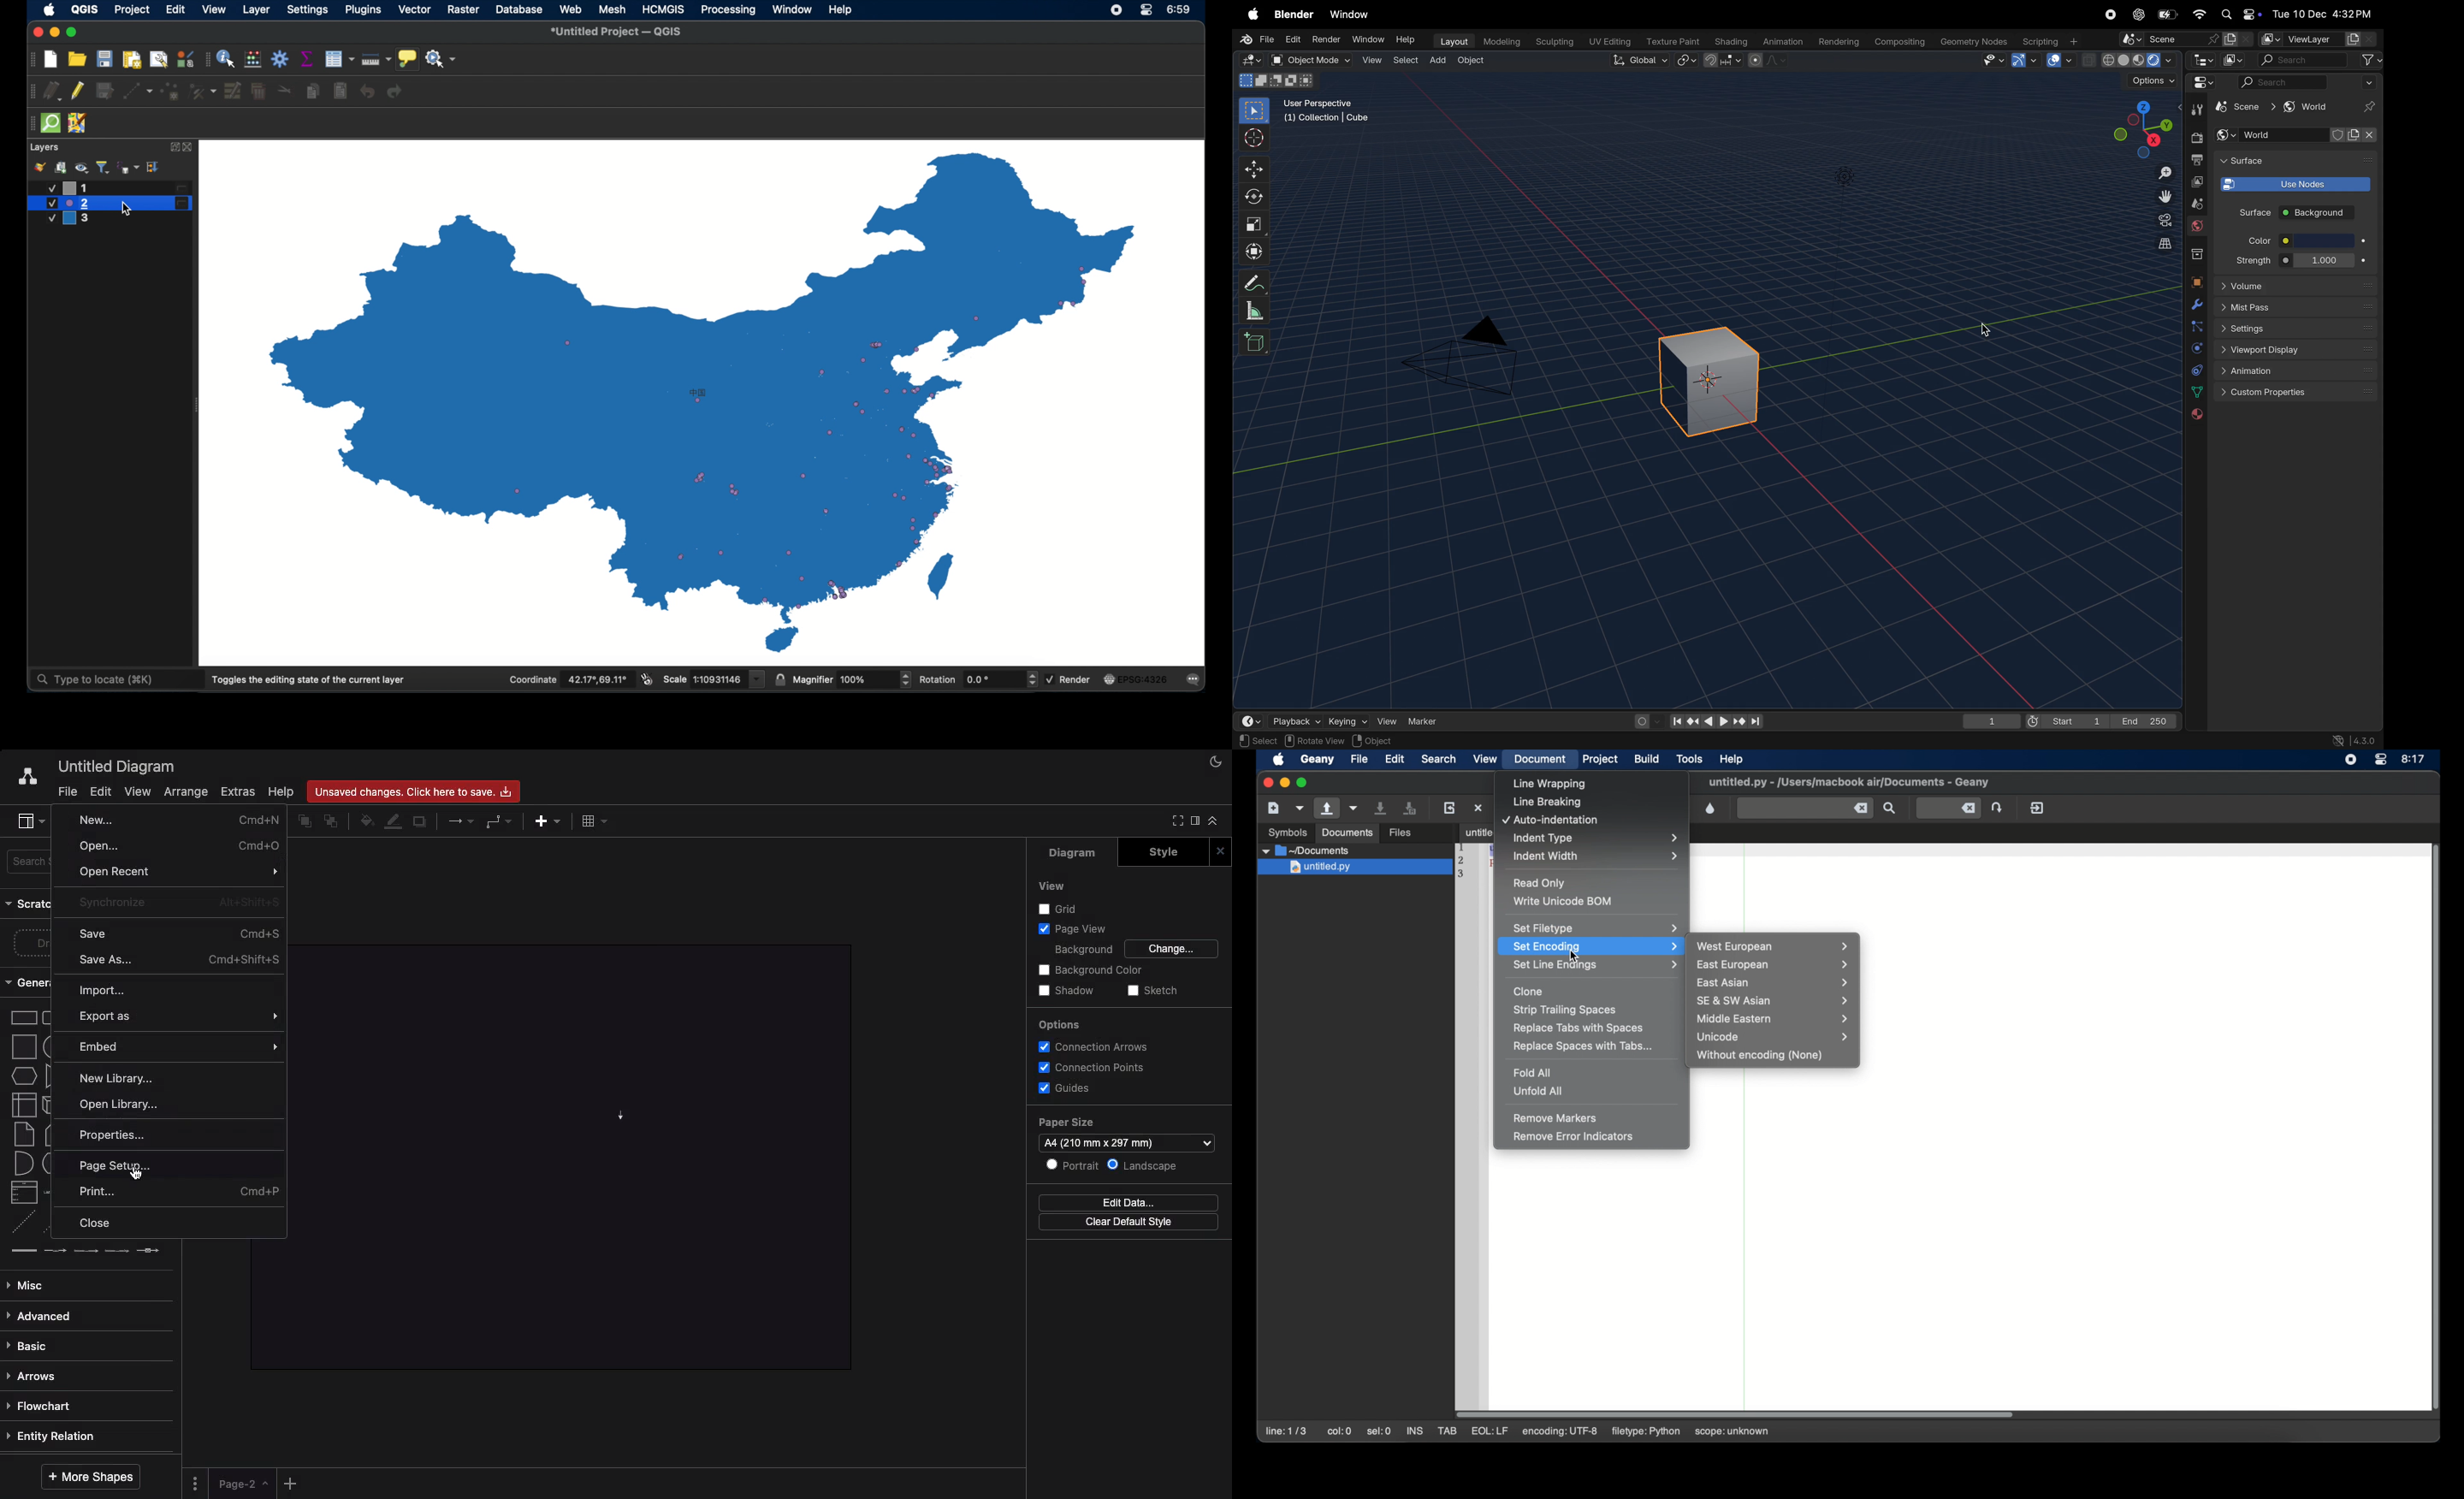 This screenshot has width=2464, height=1512. What do you see at coordinates (1294, 39) in the screenshot?
I see `Edit` at bounding box center [1294, 39].